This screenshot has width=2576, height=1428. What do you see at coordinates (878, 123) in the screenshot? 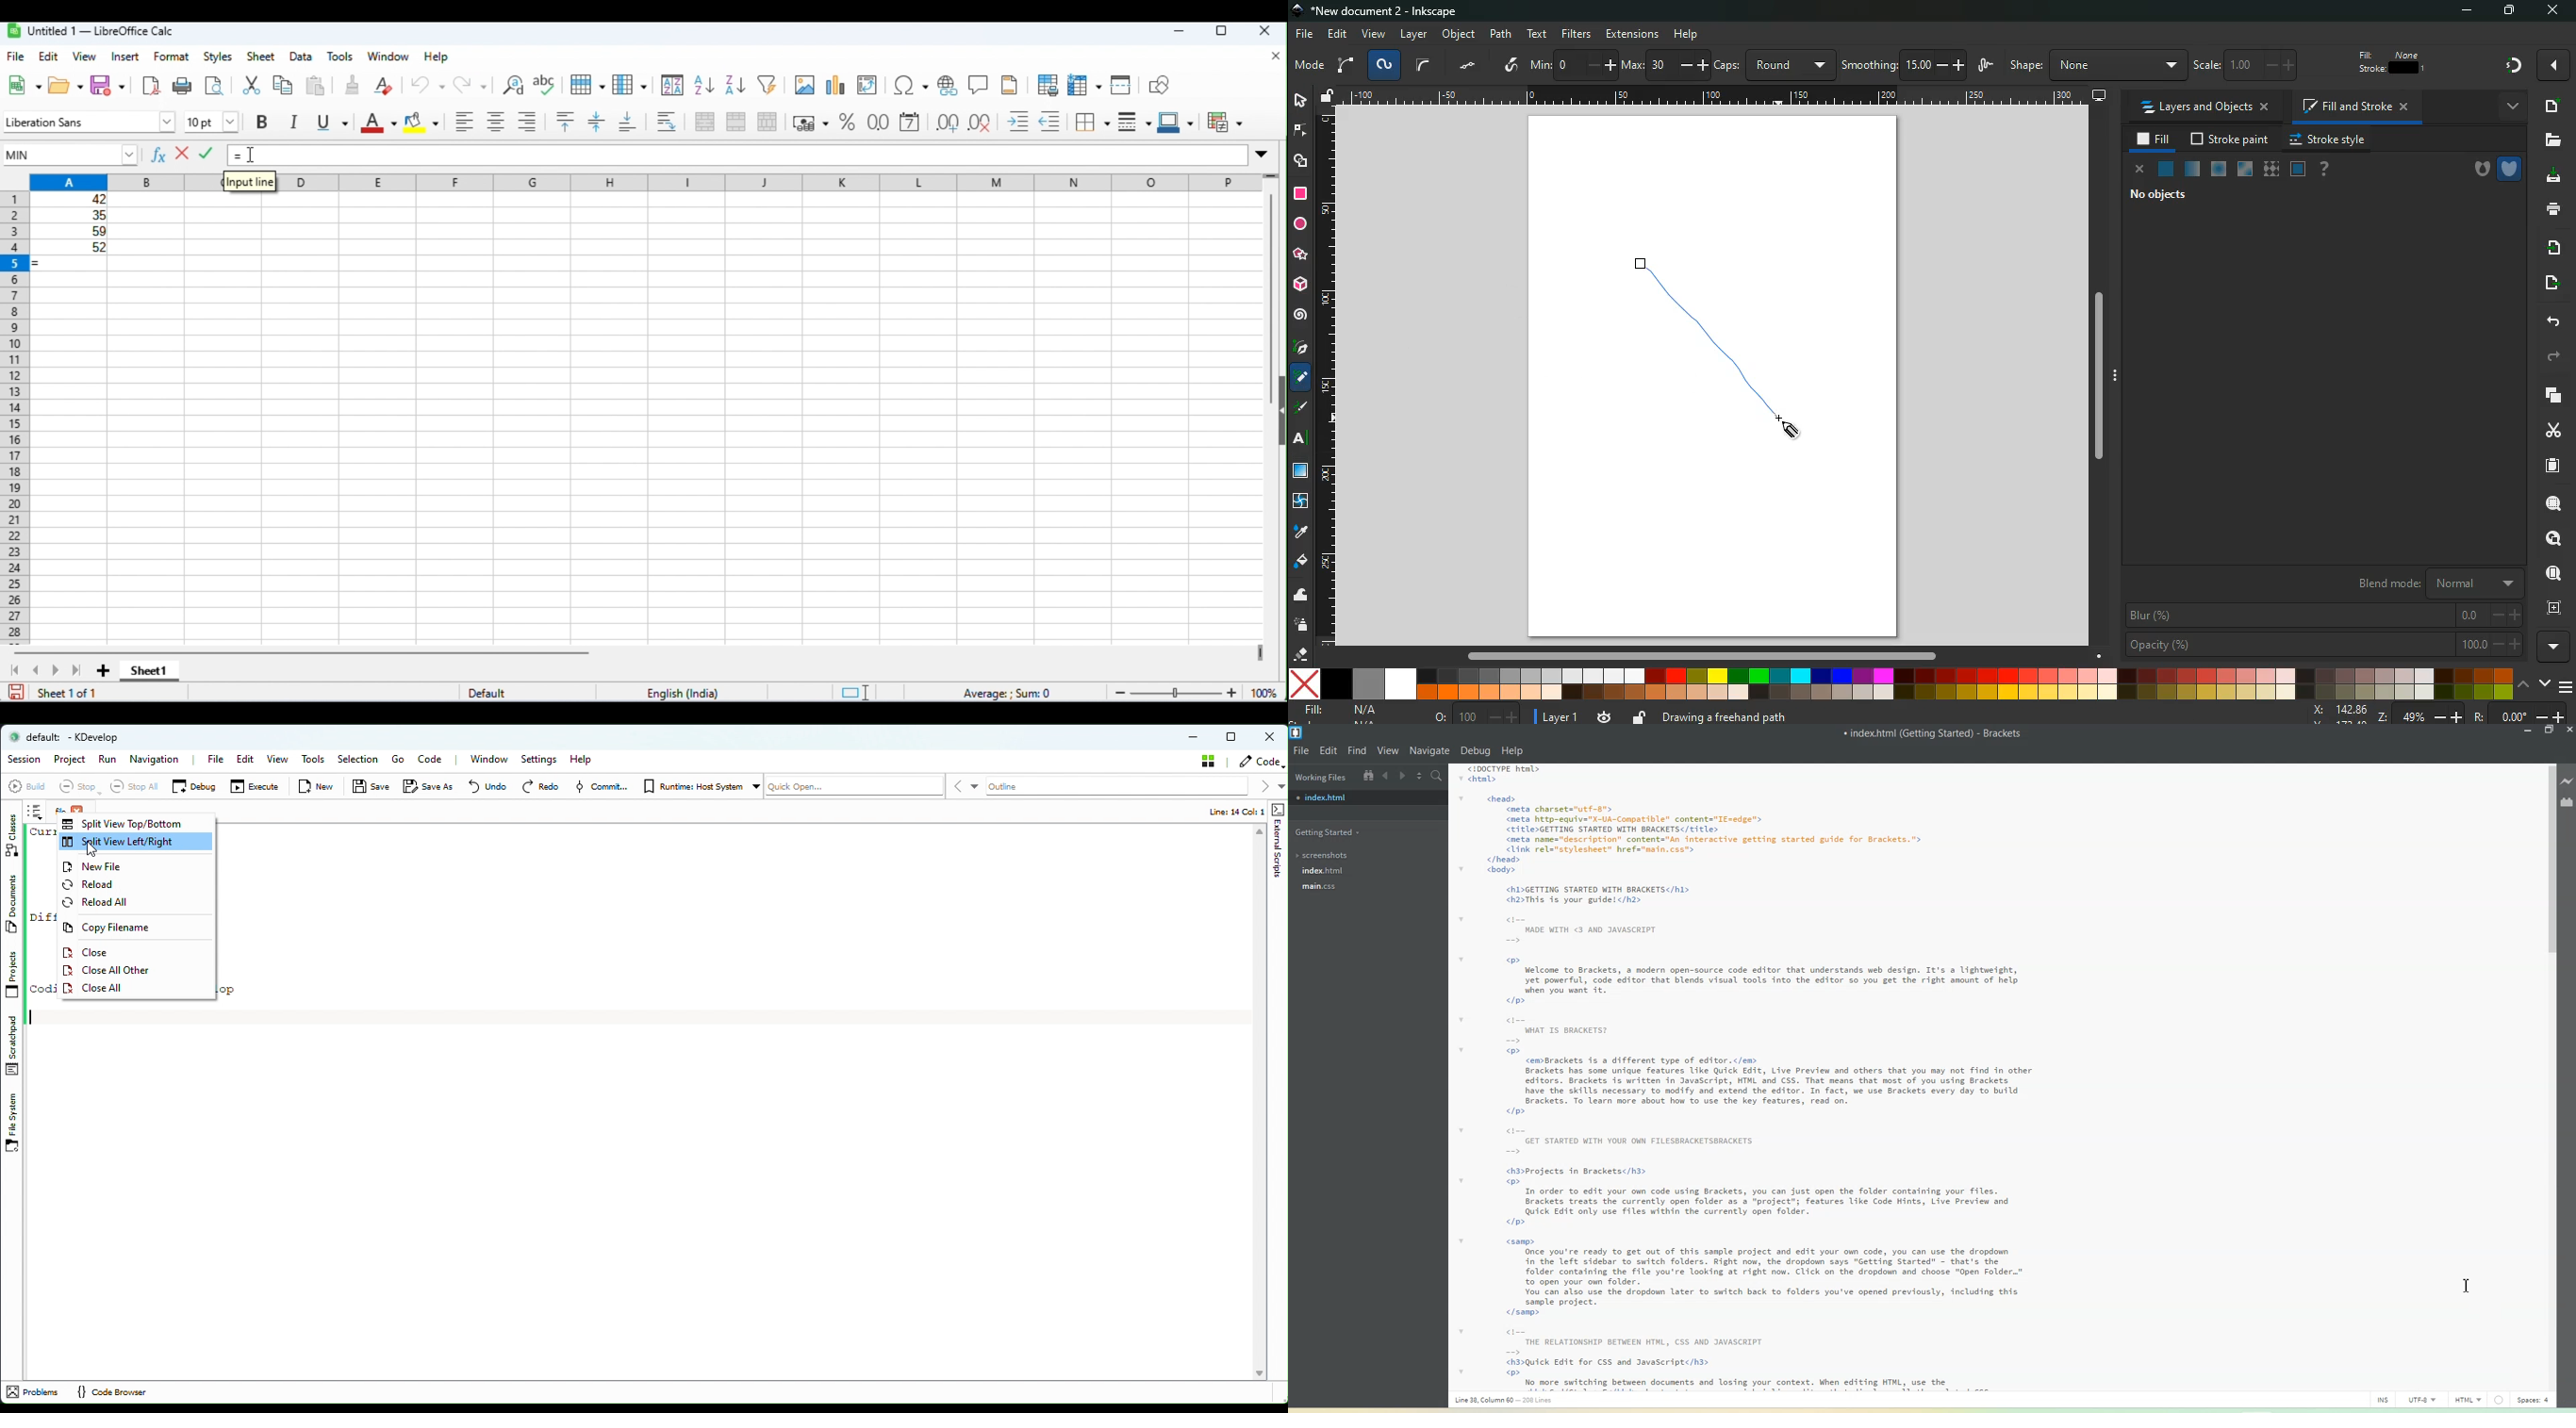
I see `format as number` at bounding box center [878, 123].